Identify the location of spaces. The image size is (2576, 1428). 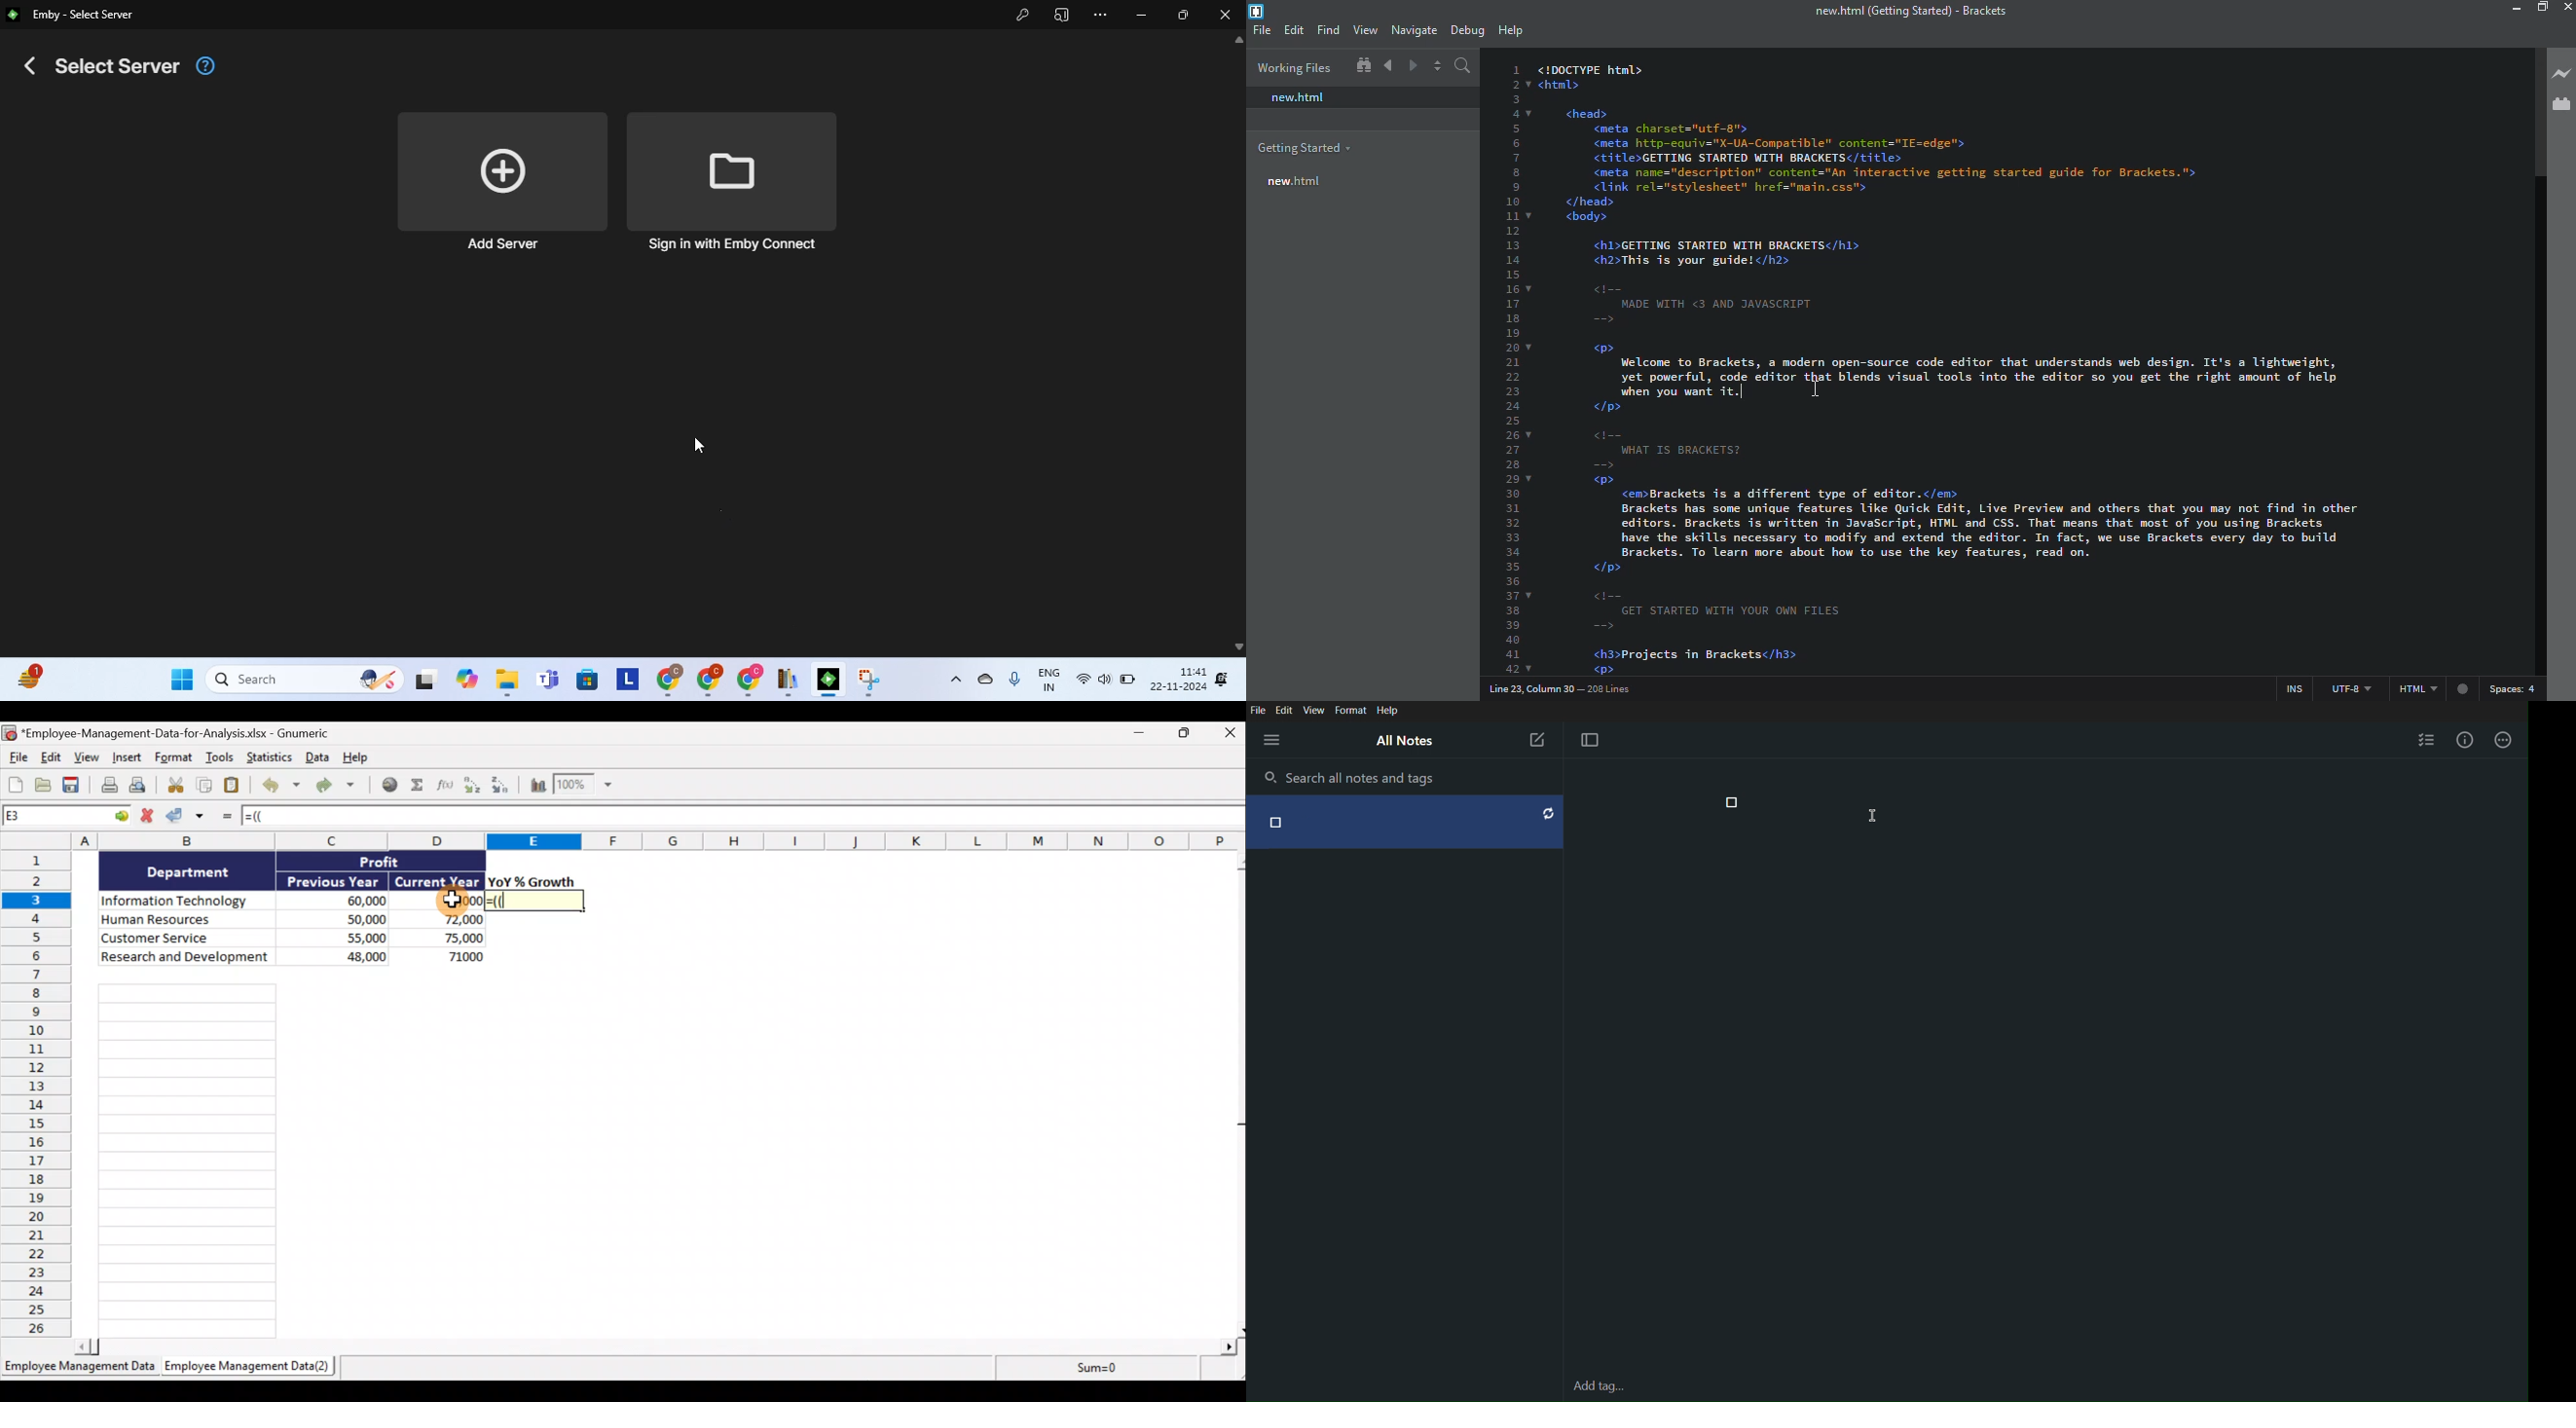
(2522, 687).